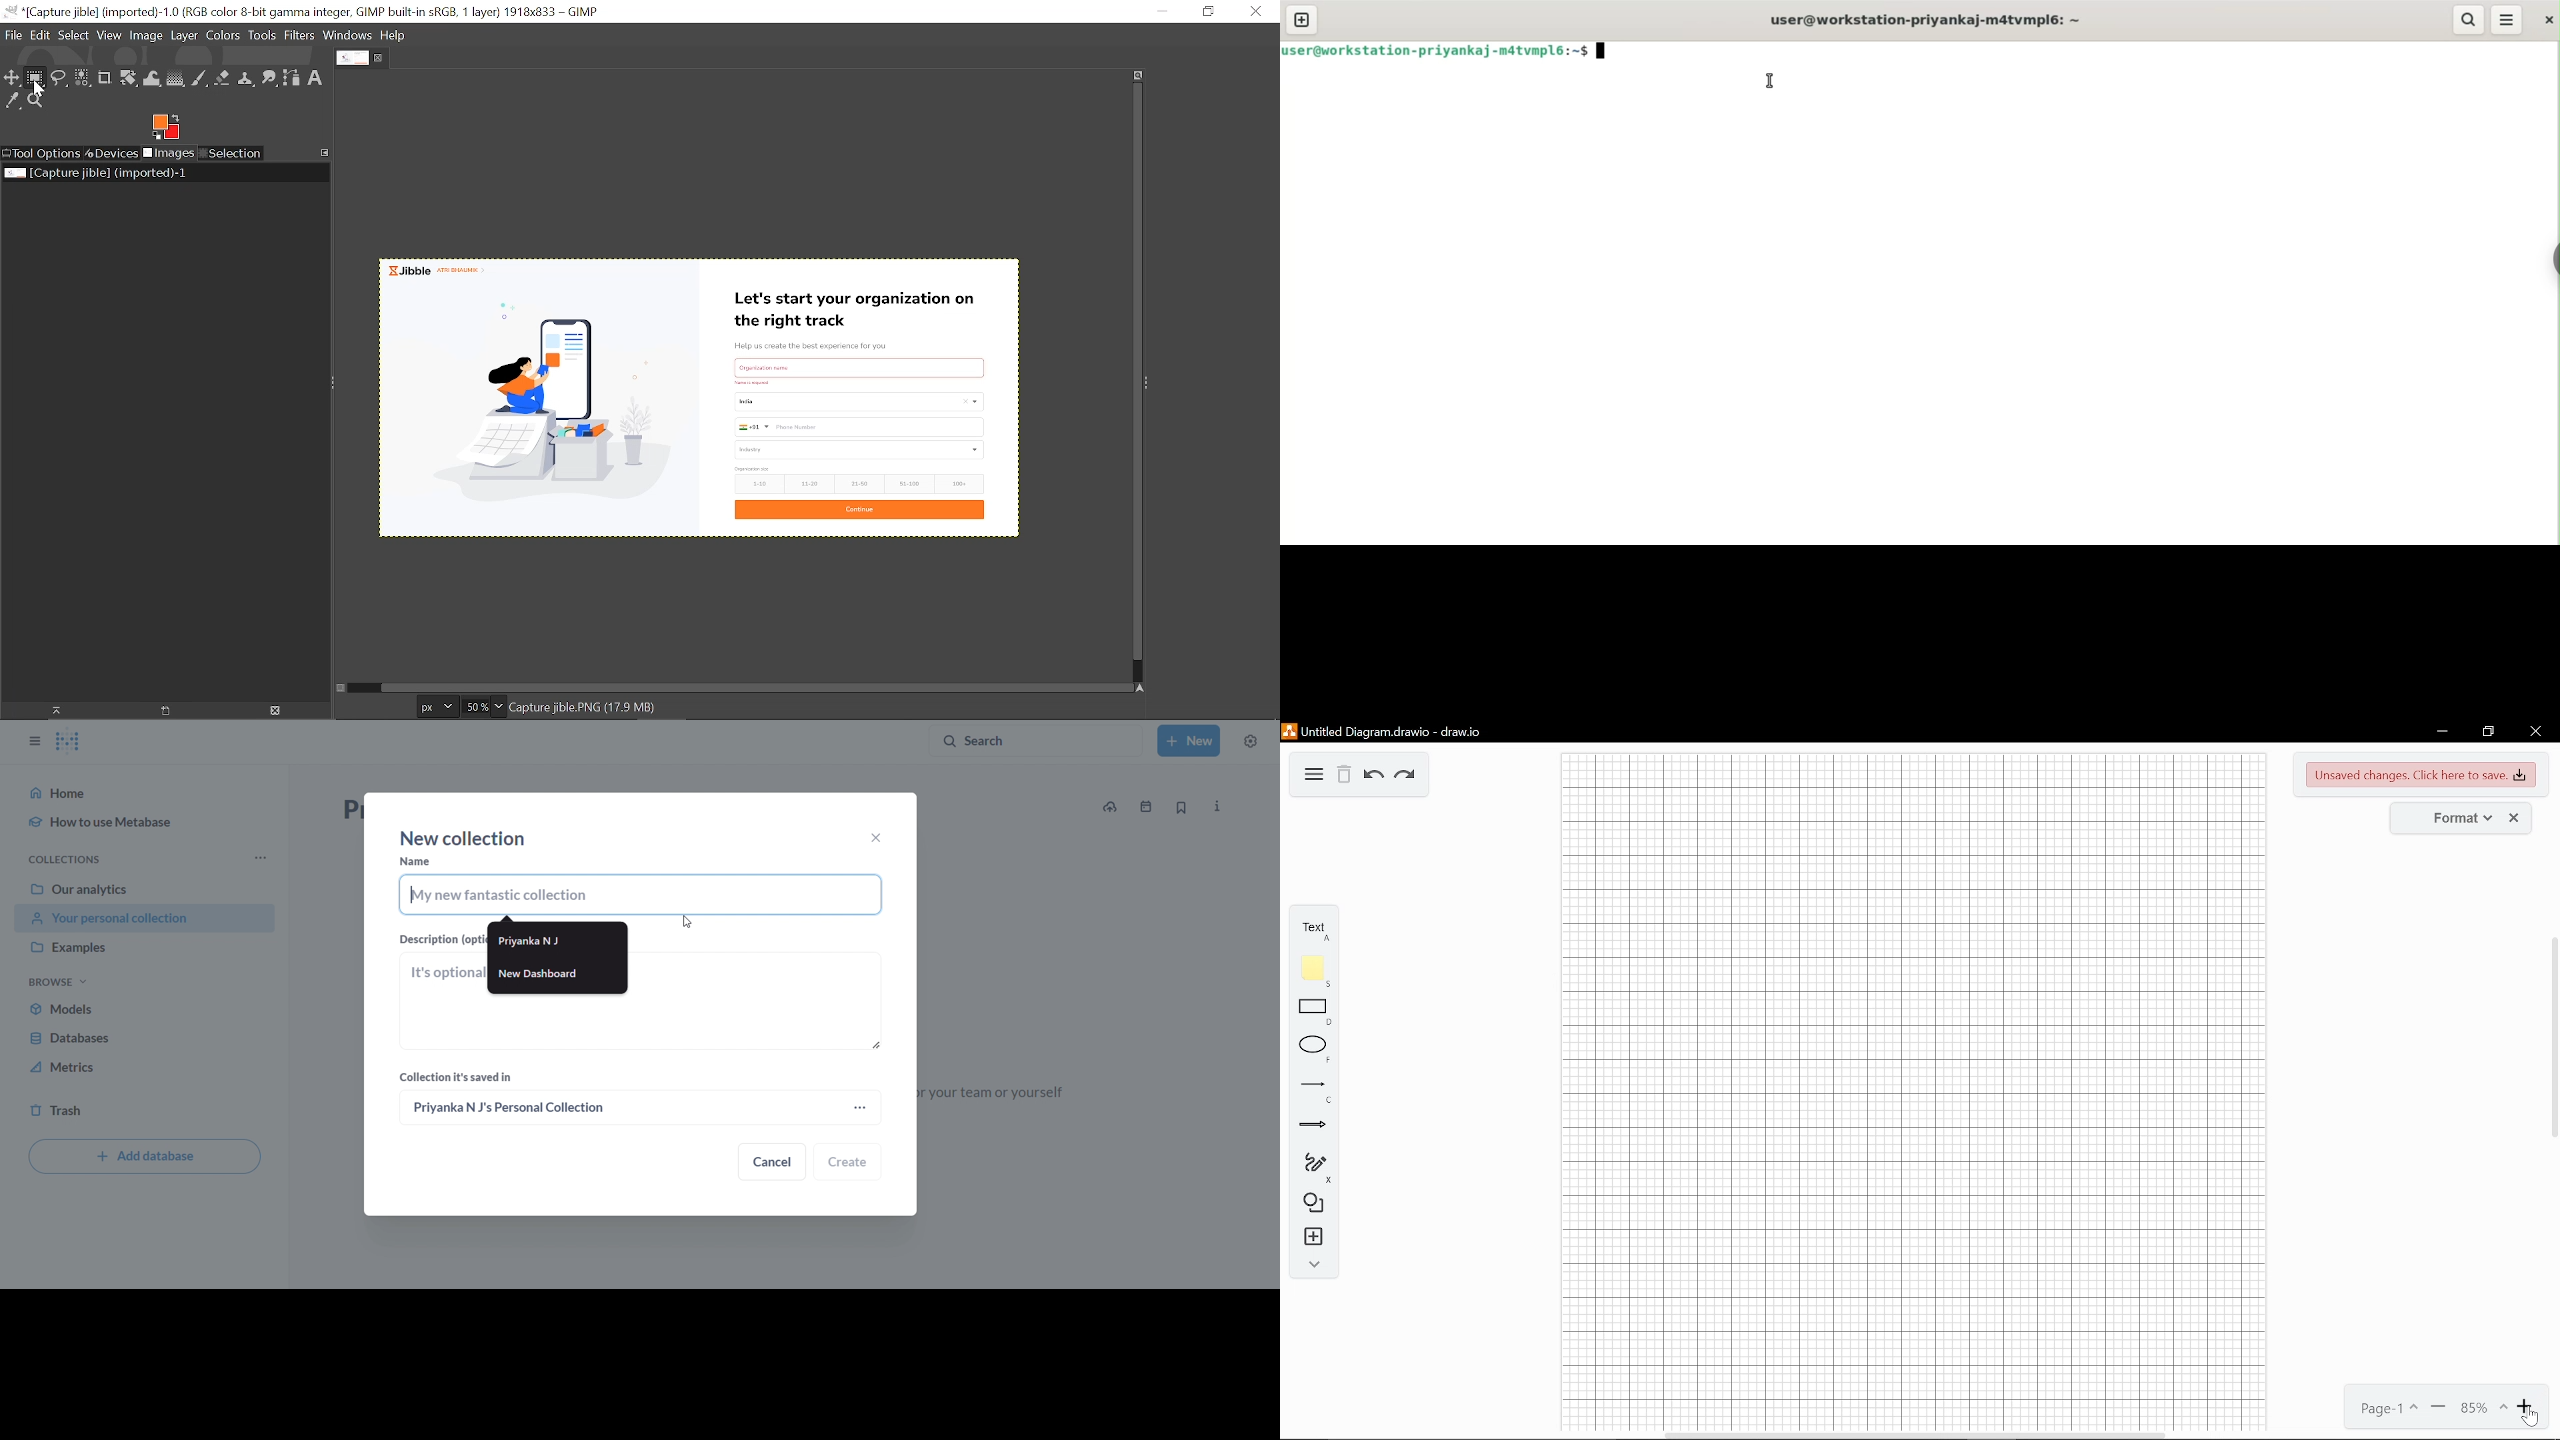 The image size is (2576, 1456). Describe the element at coordinates (223, 79) in the screenshot. I see `Eraser` at that location.